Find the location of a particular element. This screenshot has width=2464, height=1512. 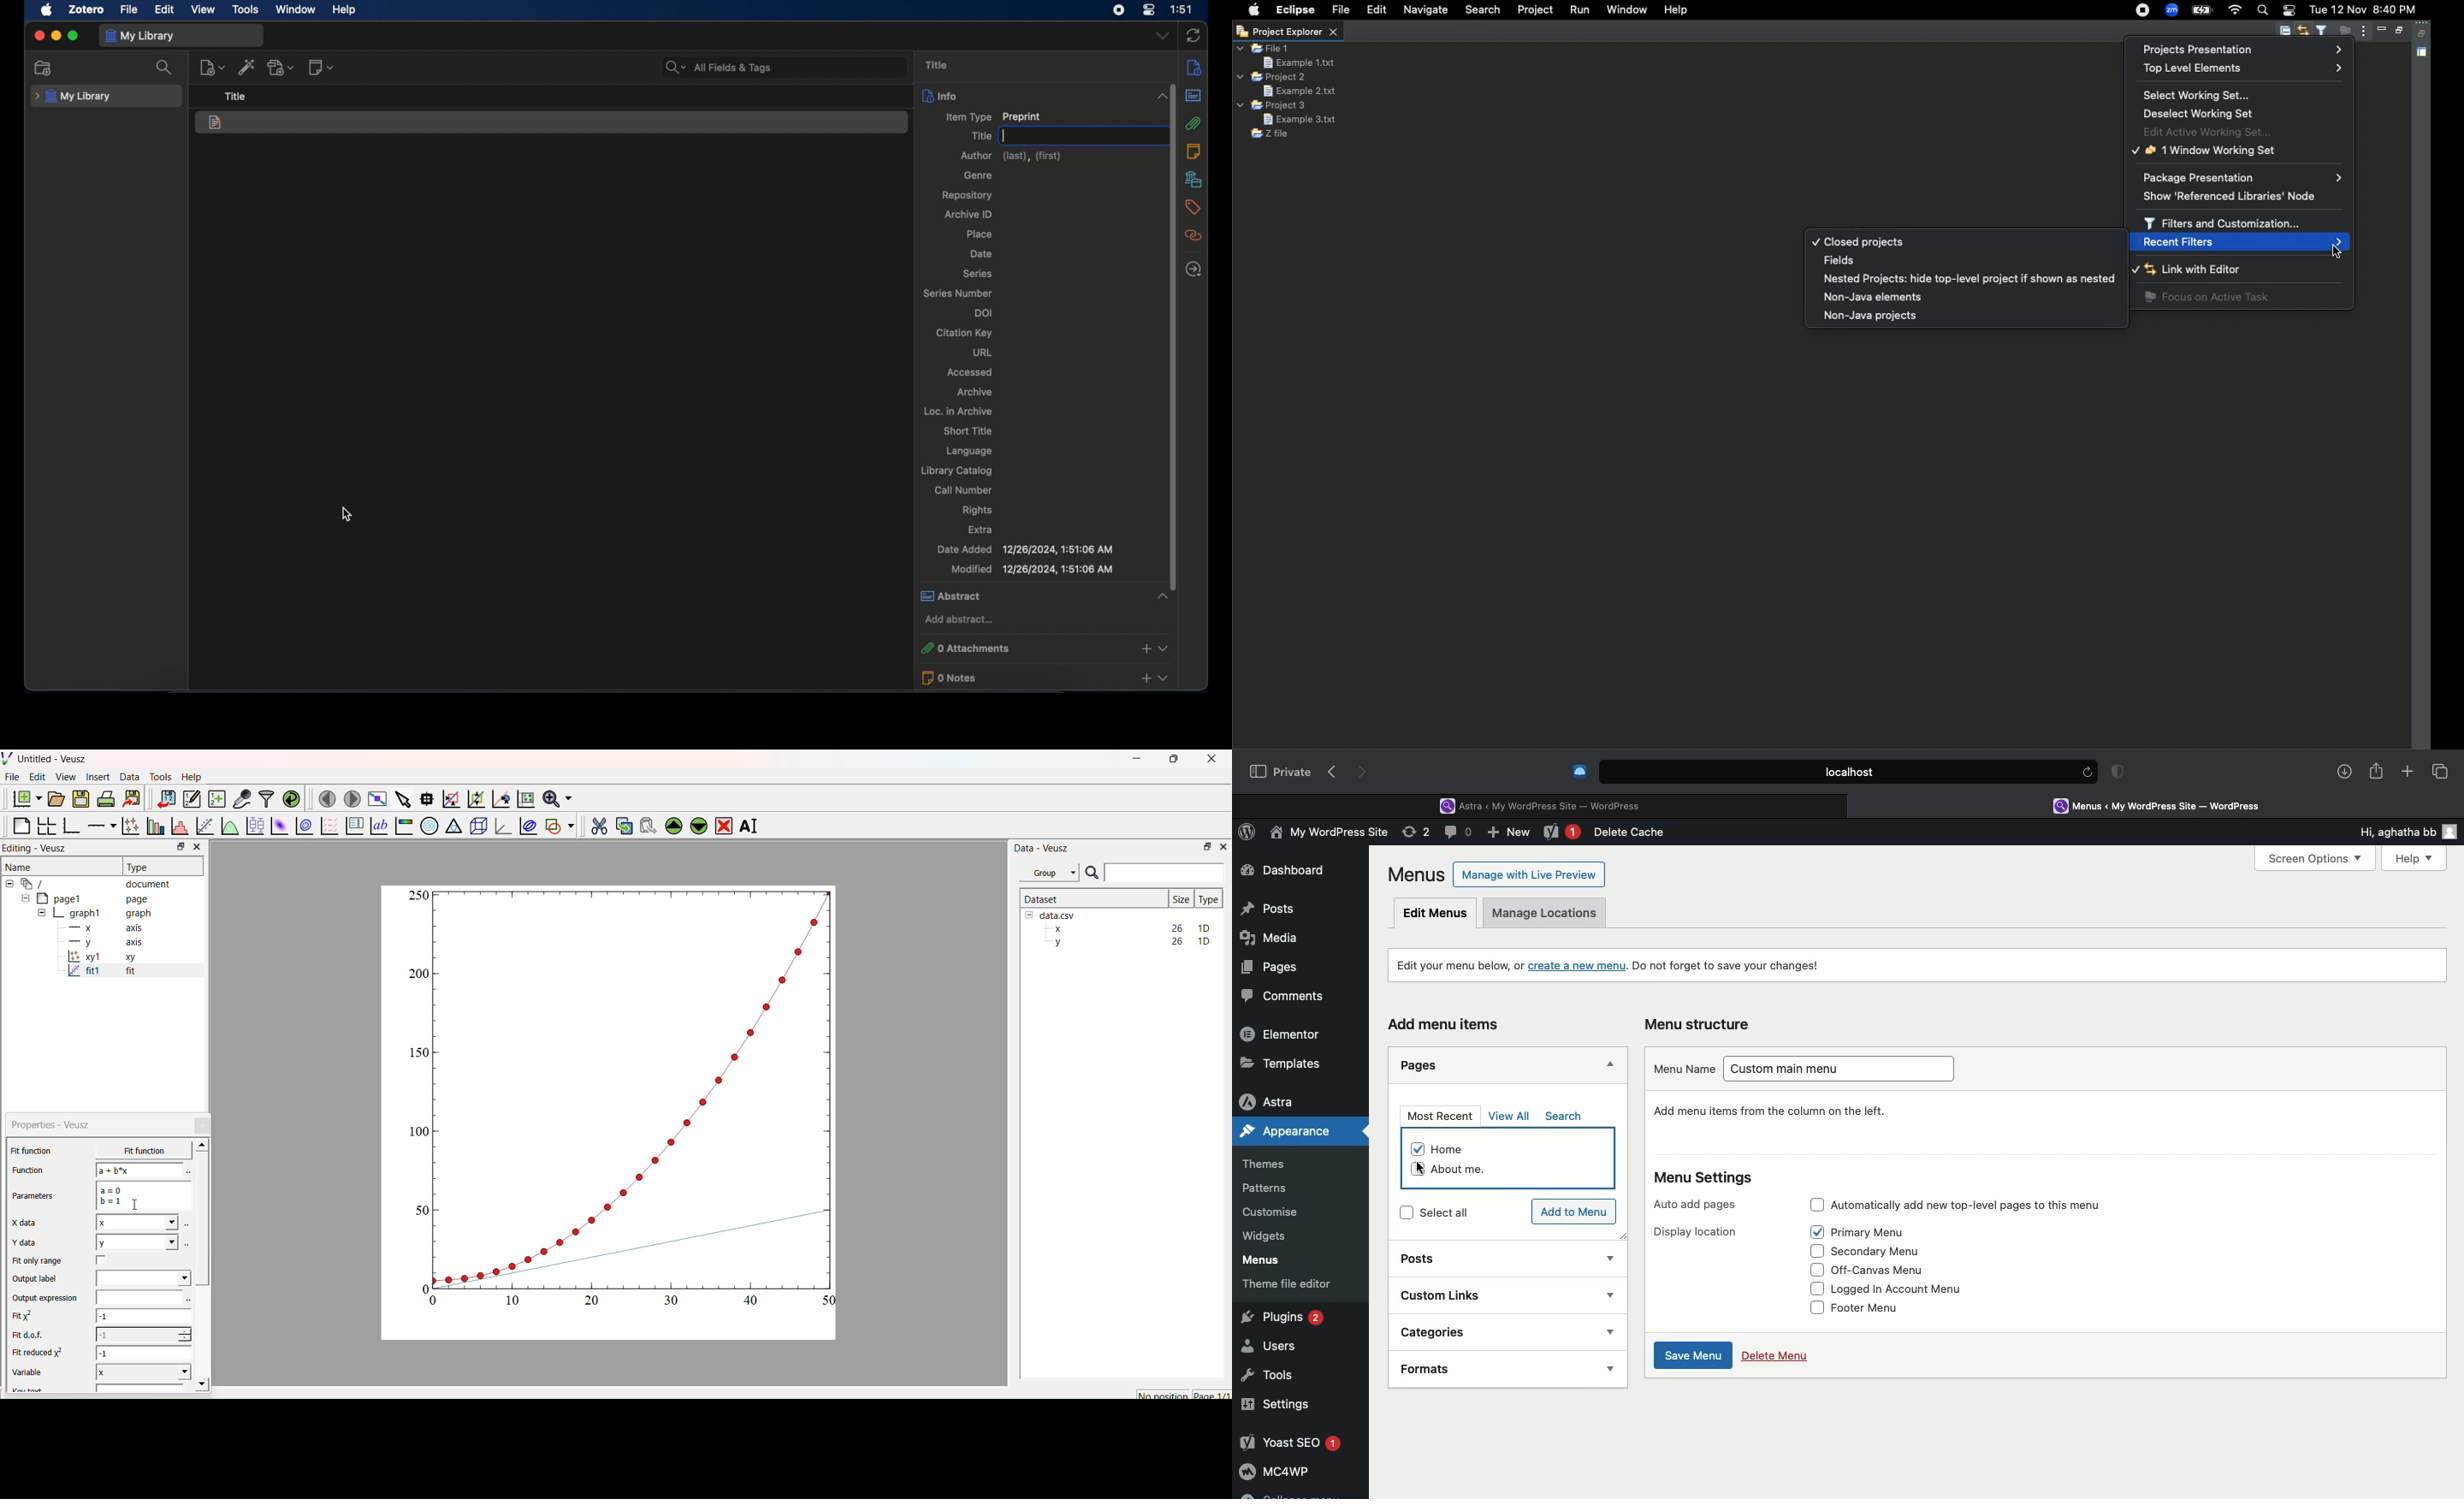

short title is located at coordinates (970, 431).